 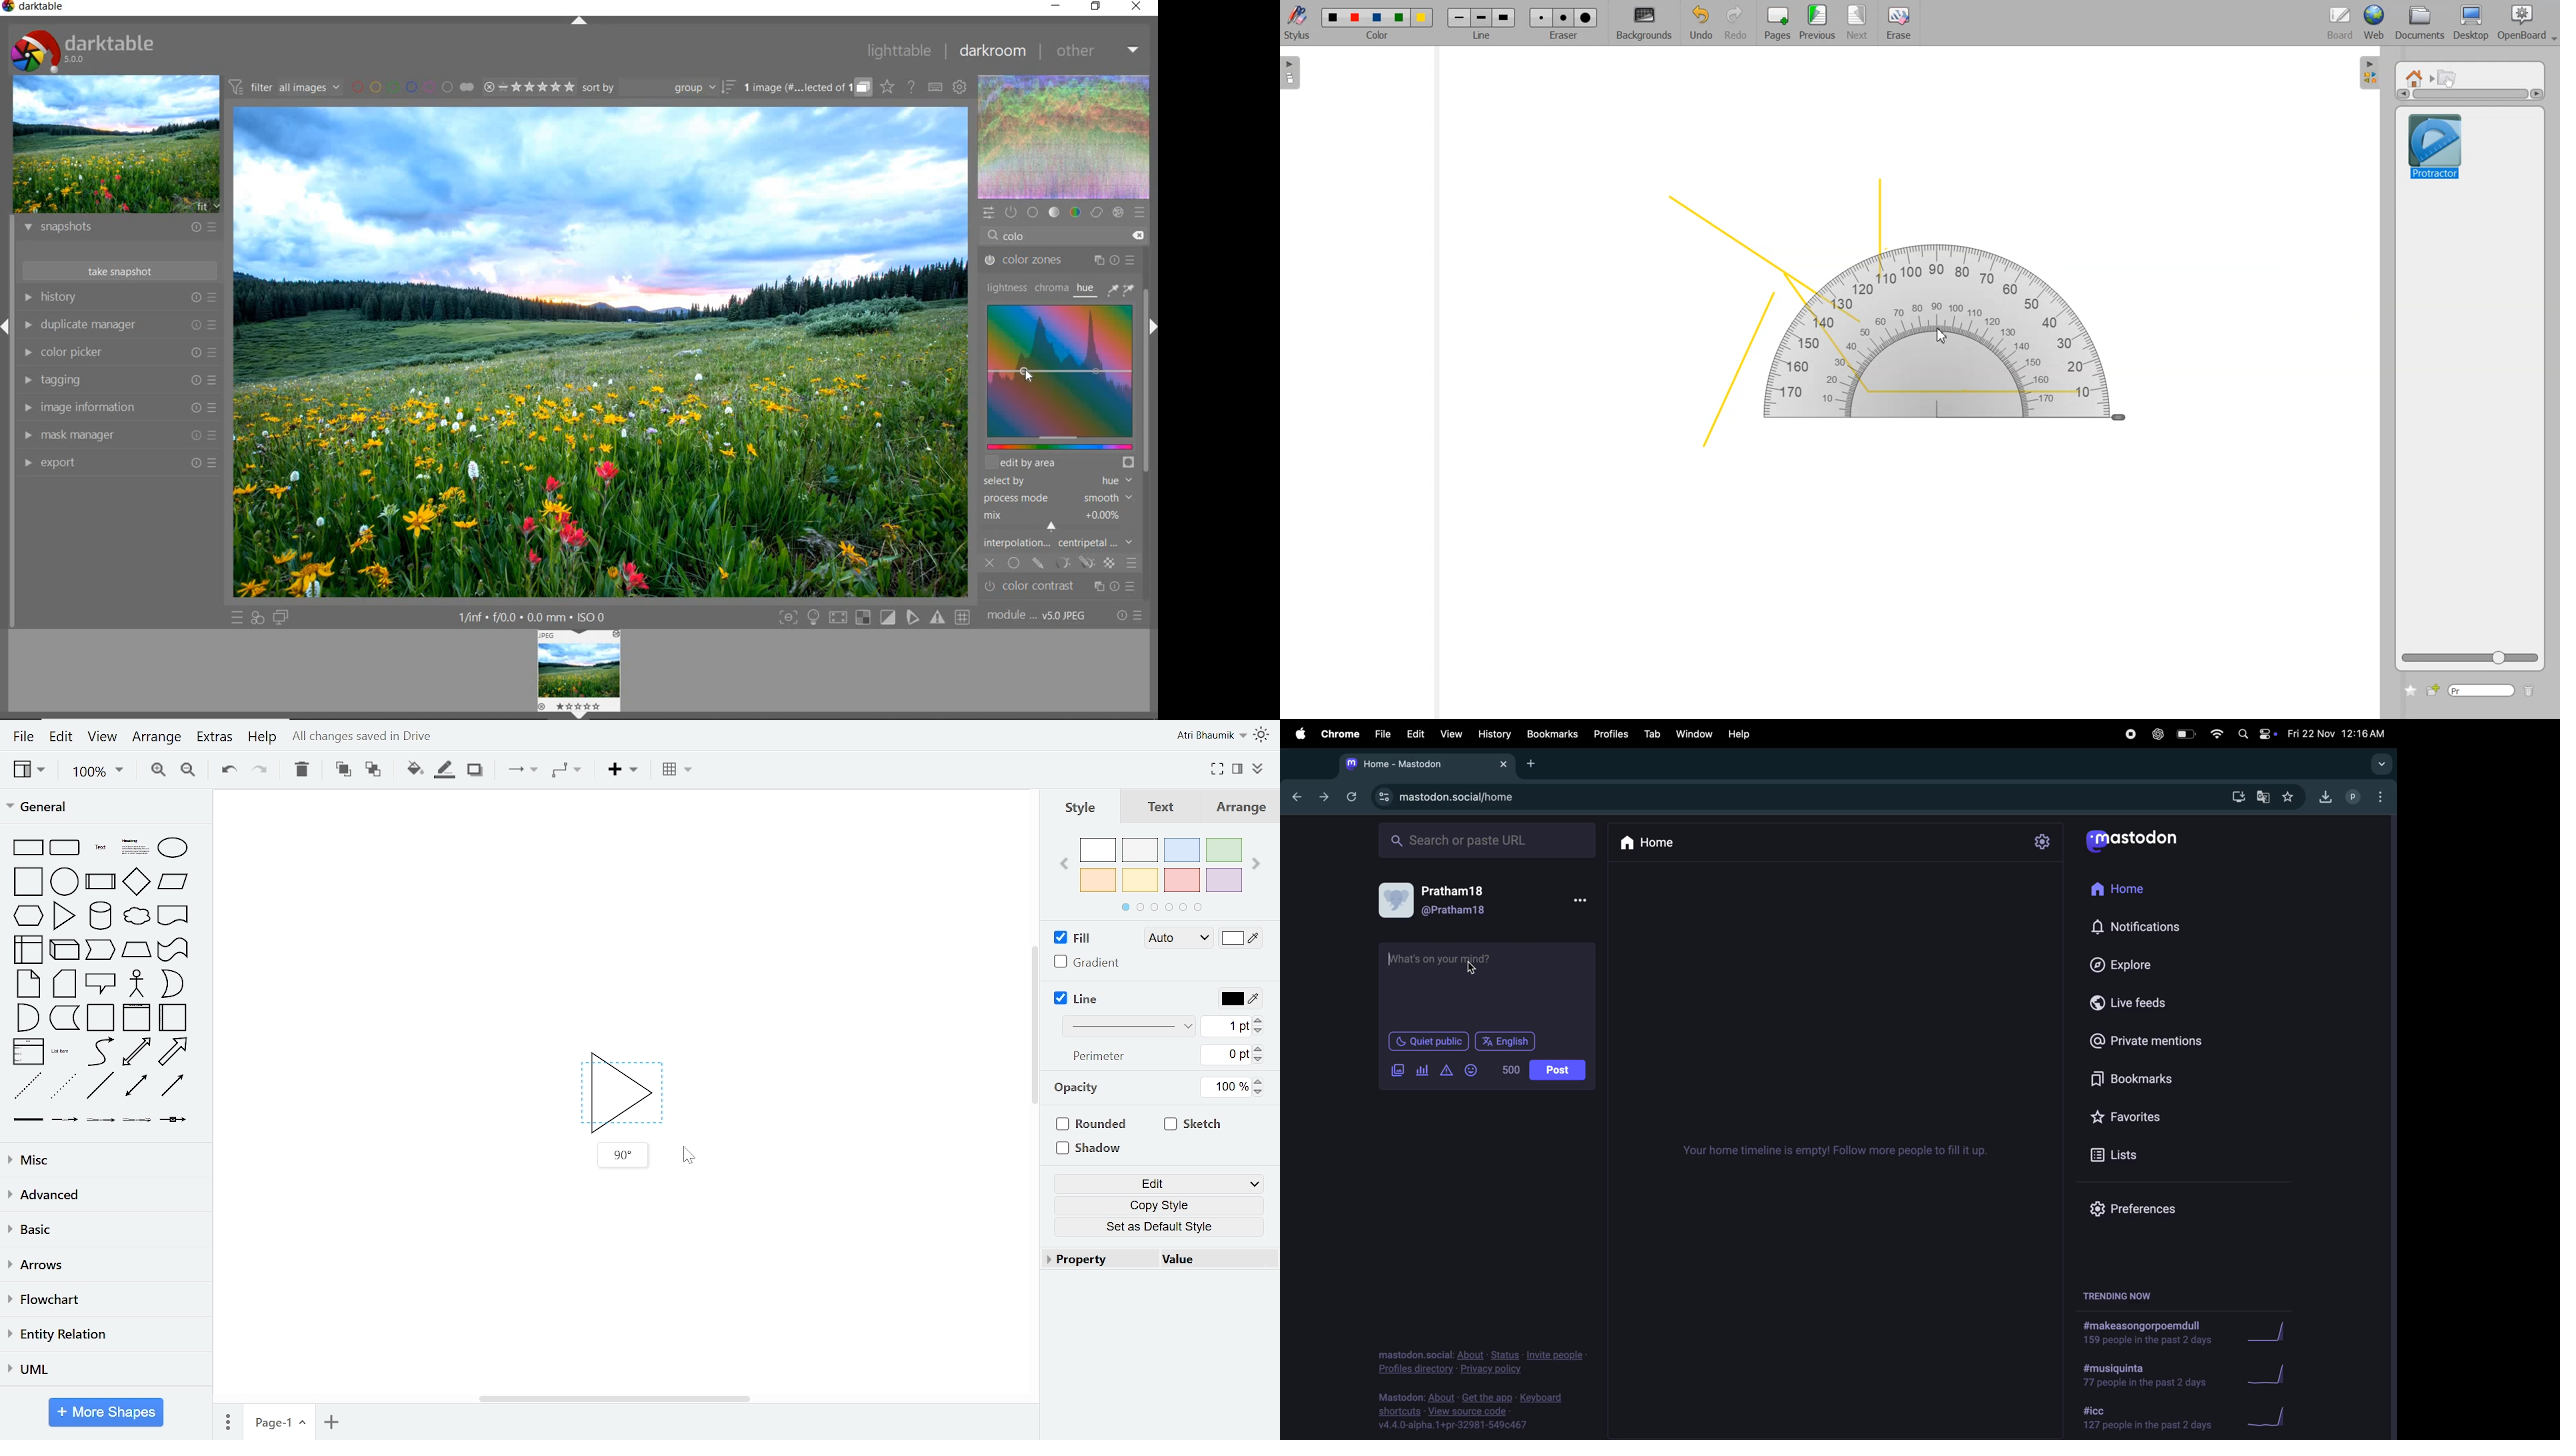 What do you see at coordinates (1226, 849) in the screenshot?
I see `green` at bounding box center [1226, 849].